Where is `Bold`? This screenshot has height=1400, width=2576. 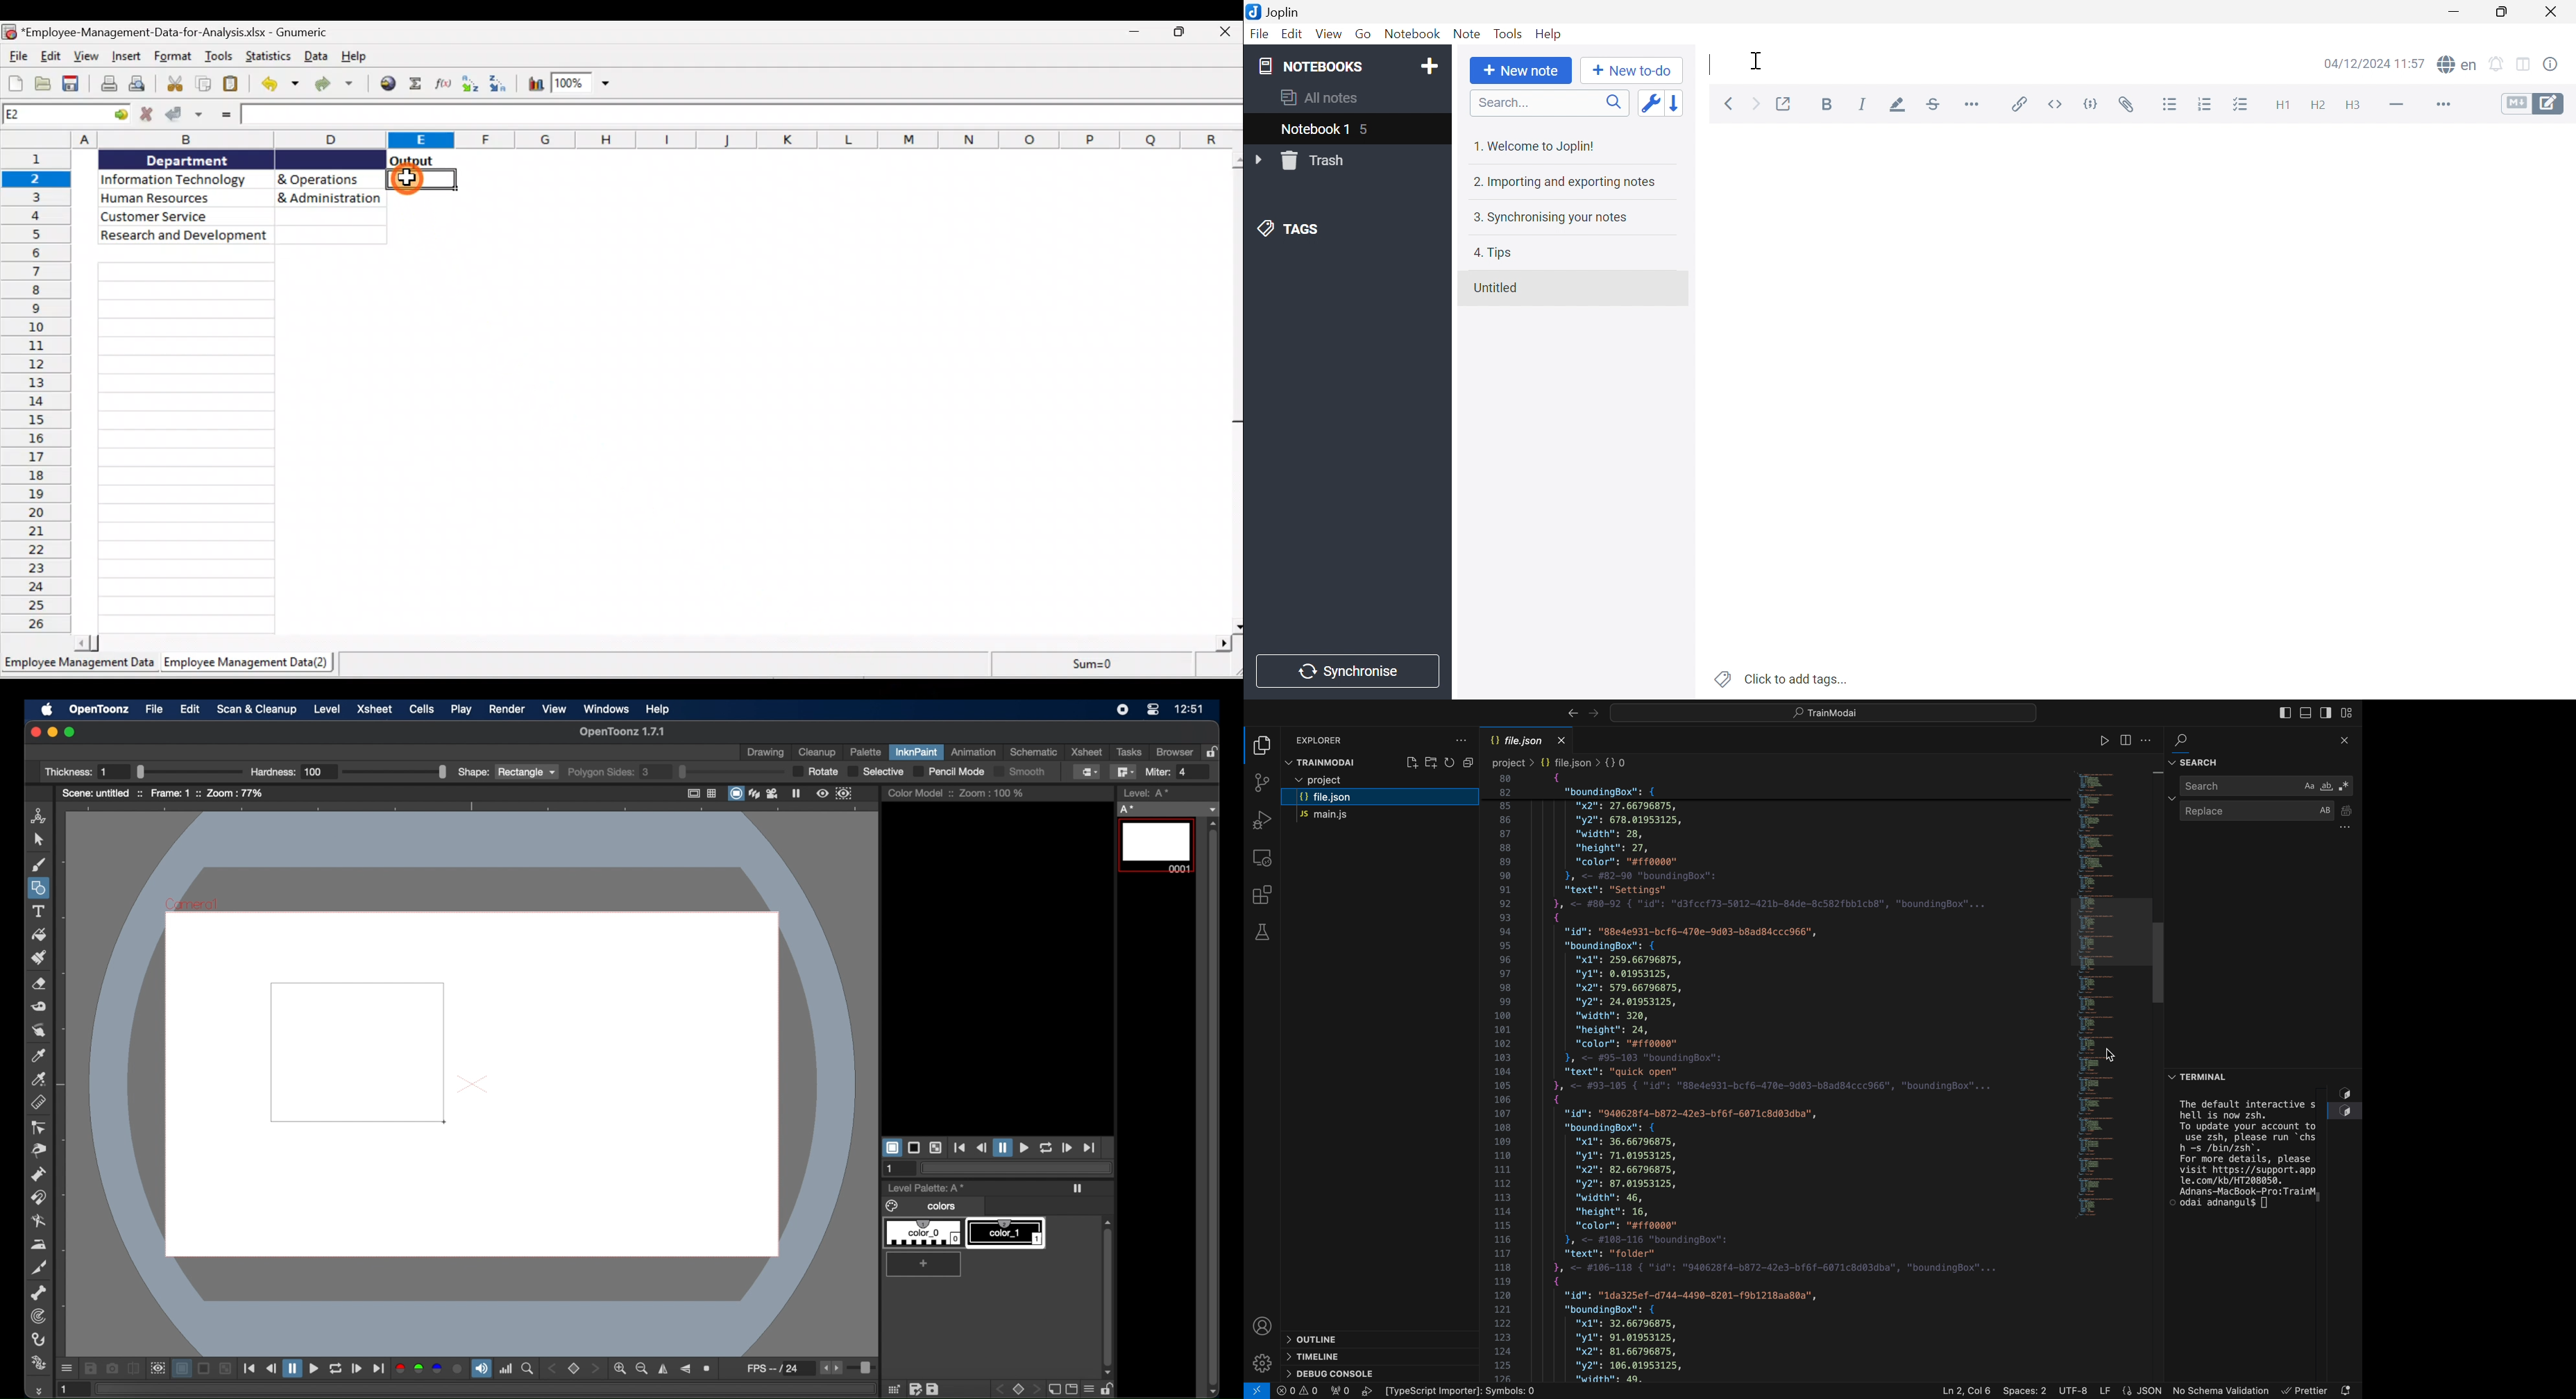 Bold is located at coordinates (1827, 104).